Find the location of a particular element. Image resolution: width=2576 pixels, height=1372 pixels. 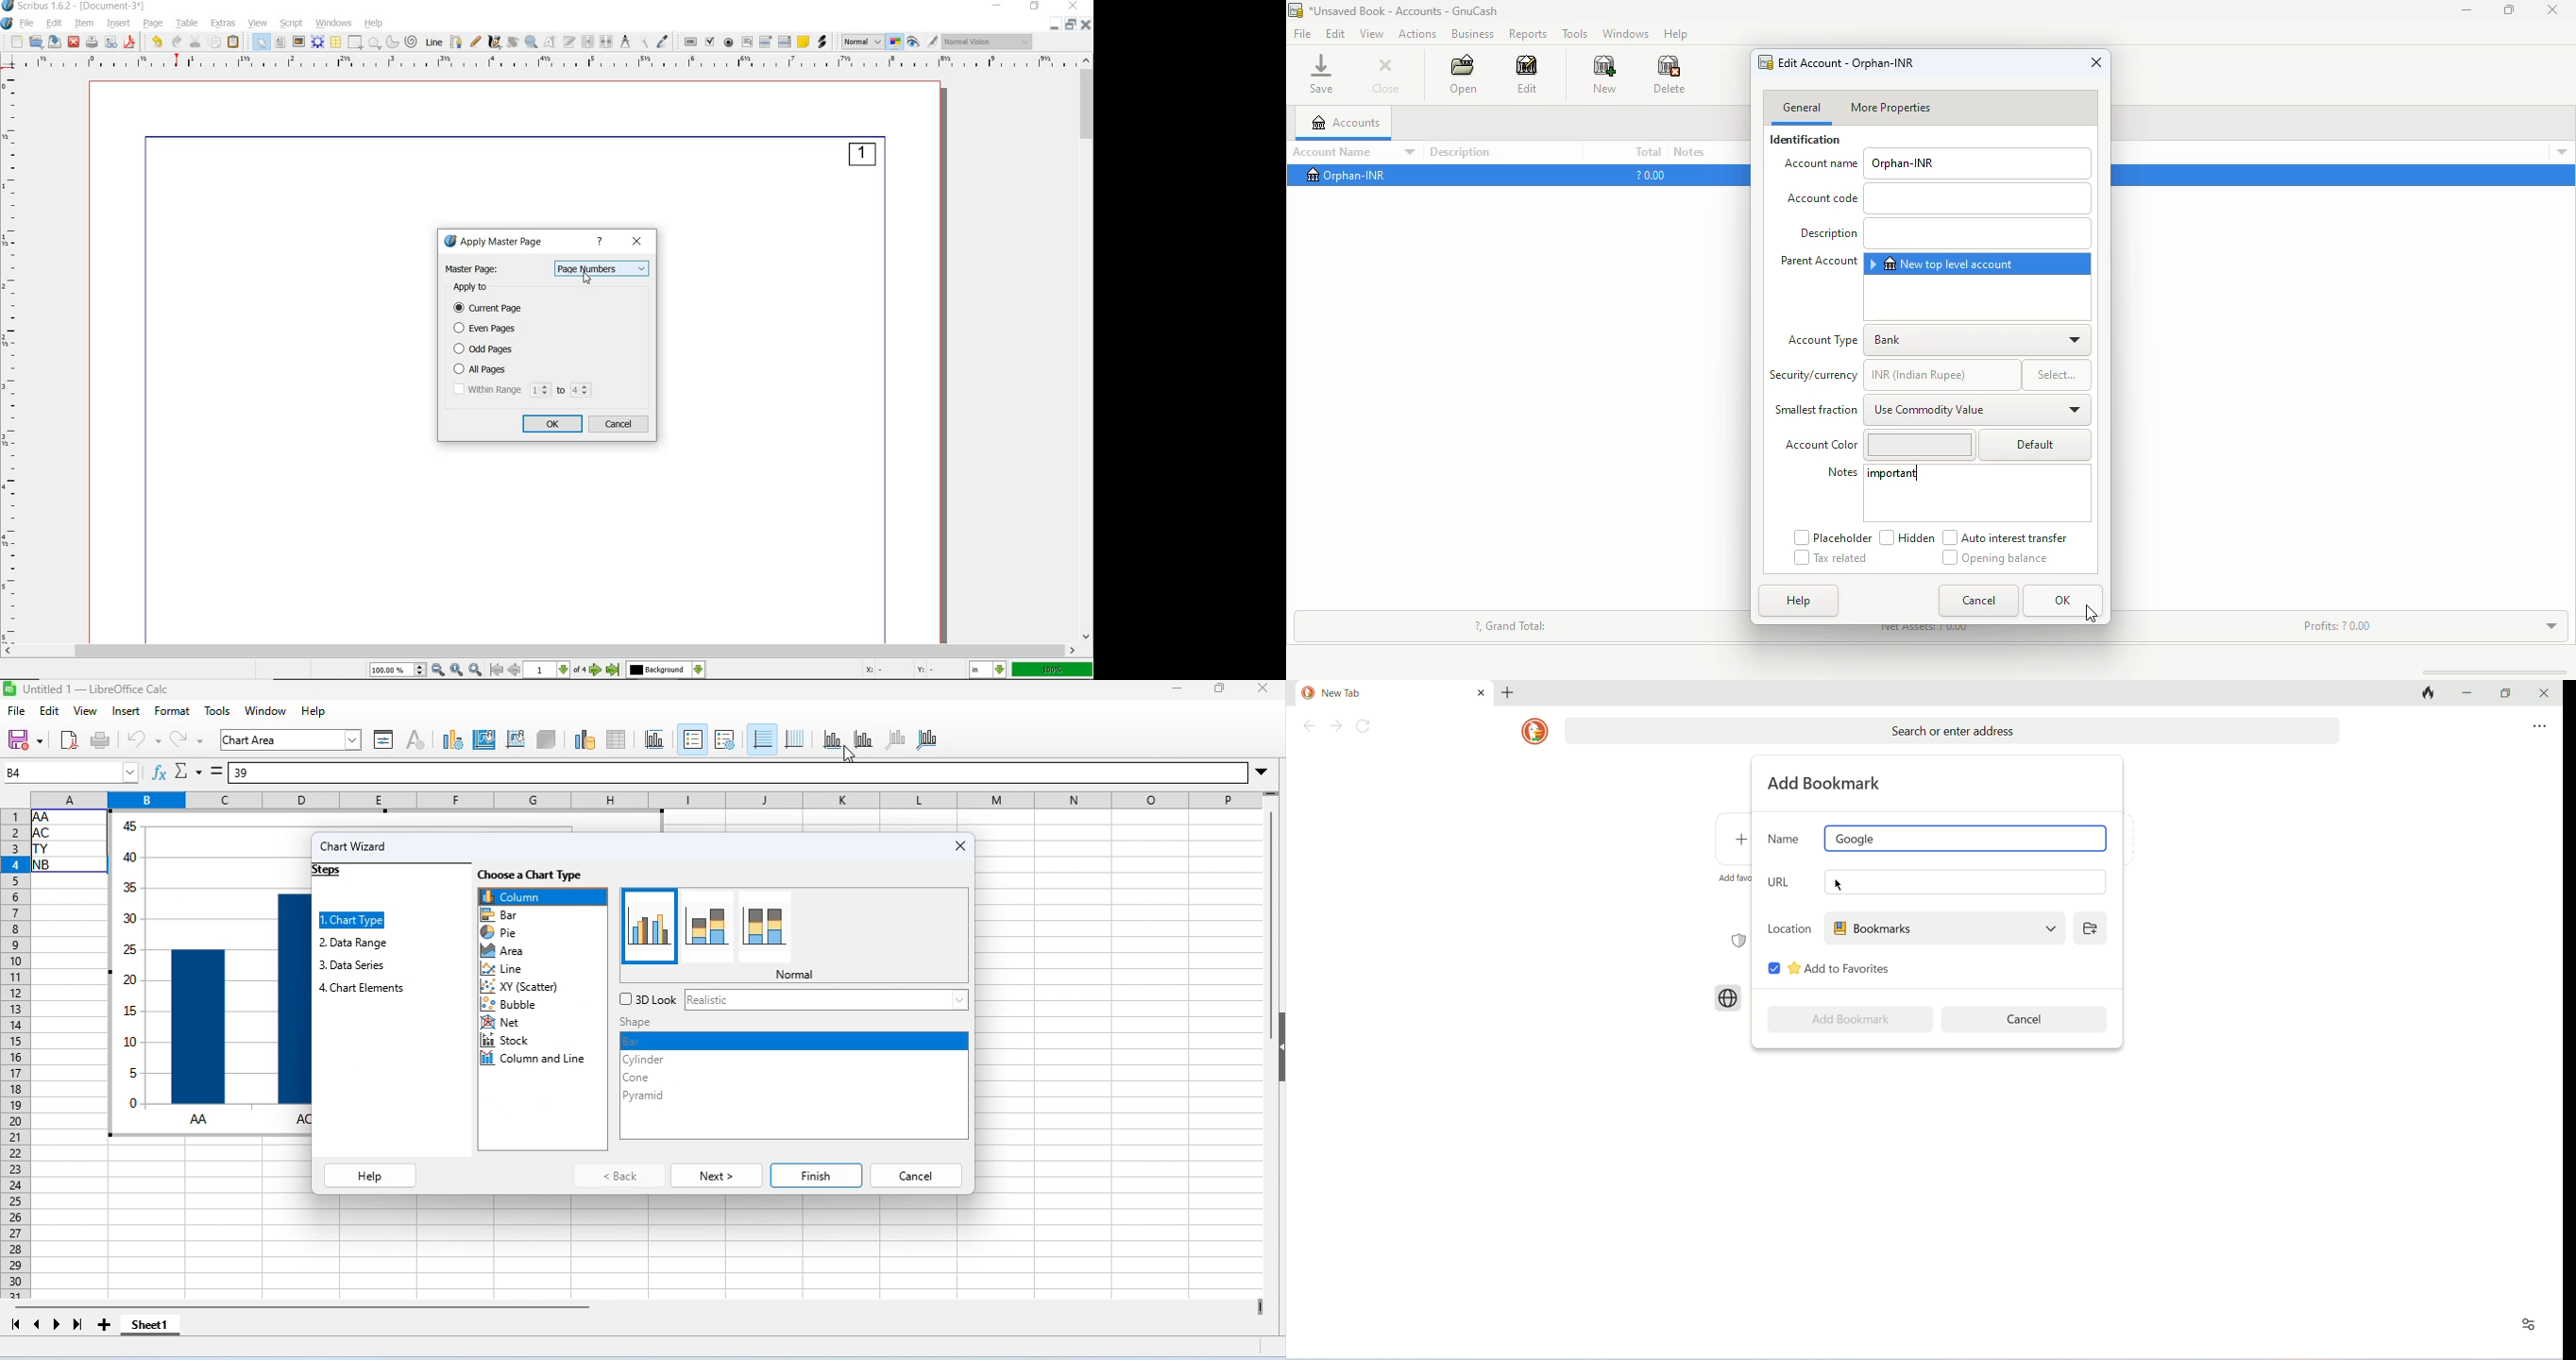

insert is located at coordinates (119, 24).